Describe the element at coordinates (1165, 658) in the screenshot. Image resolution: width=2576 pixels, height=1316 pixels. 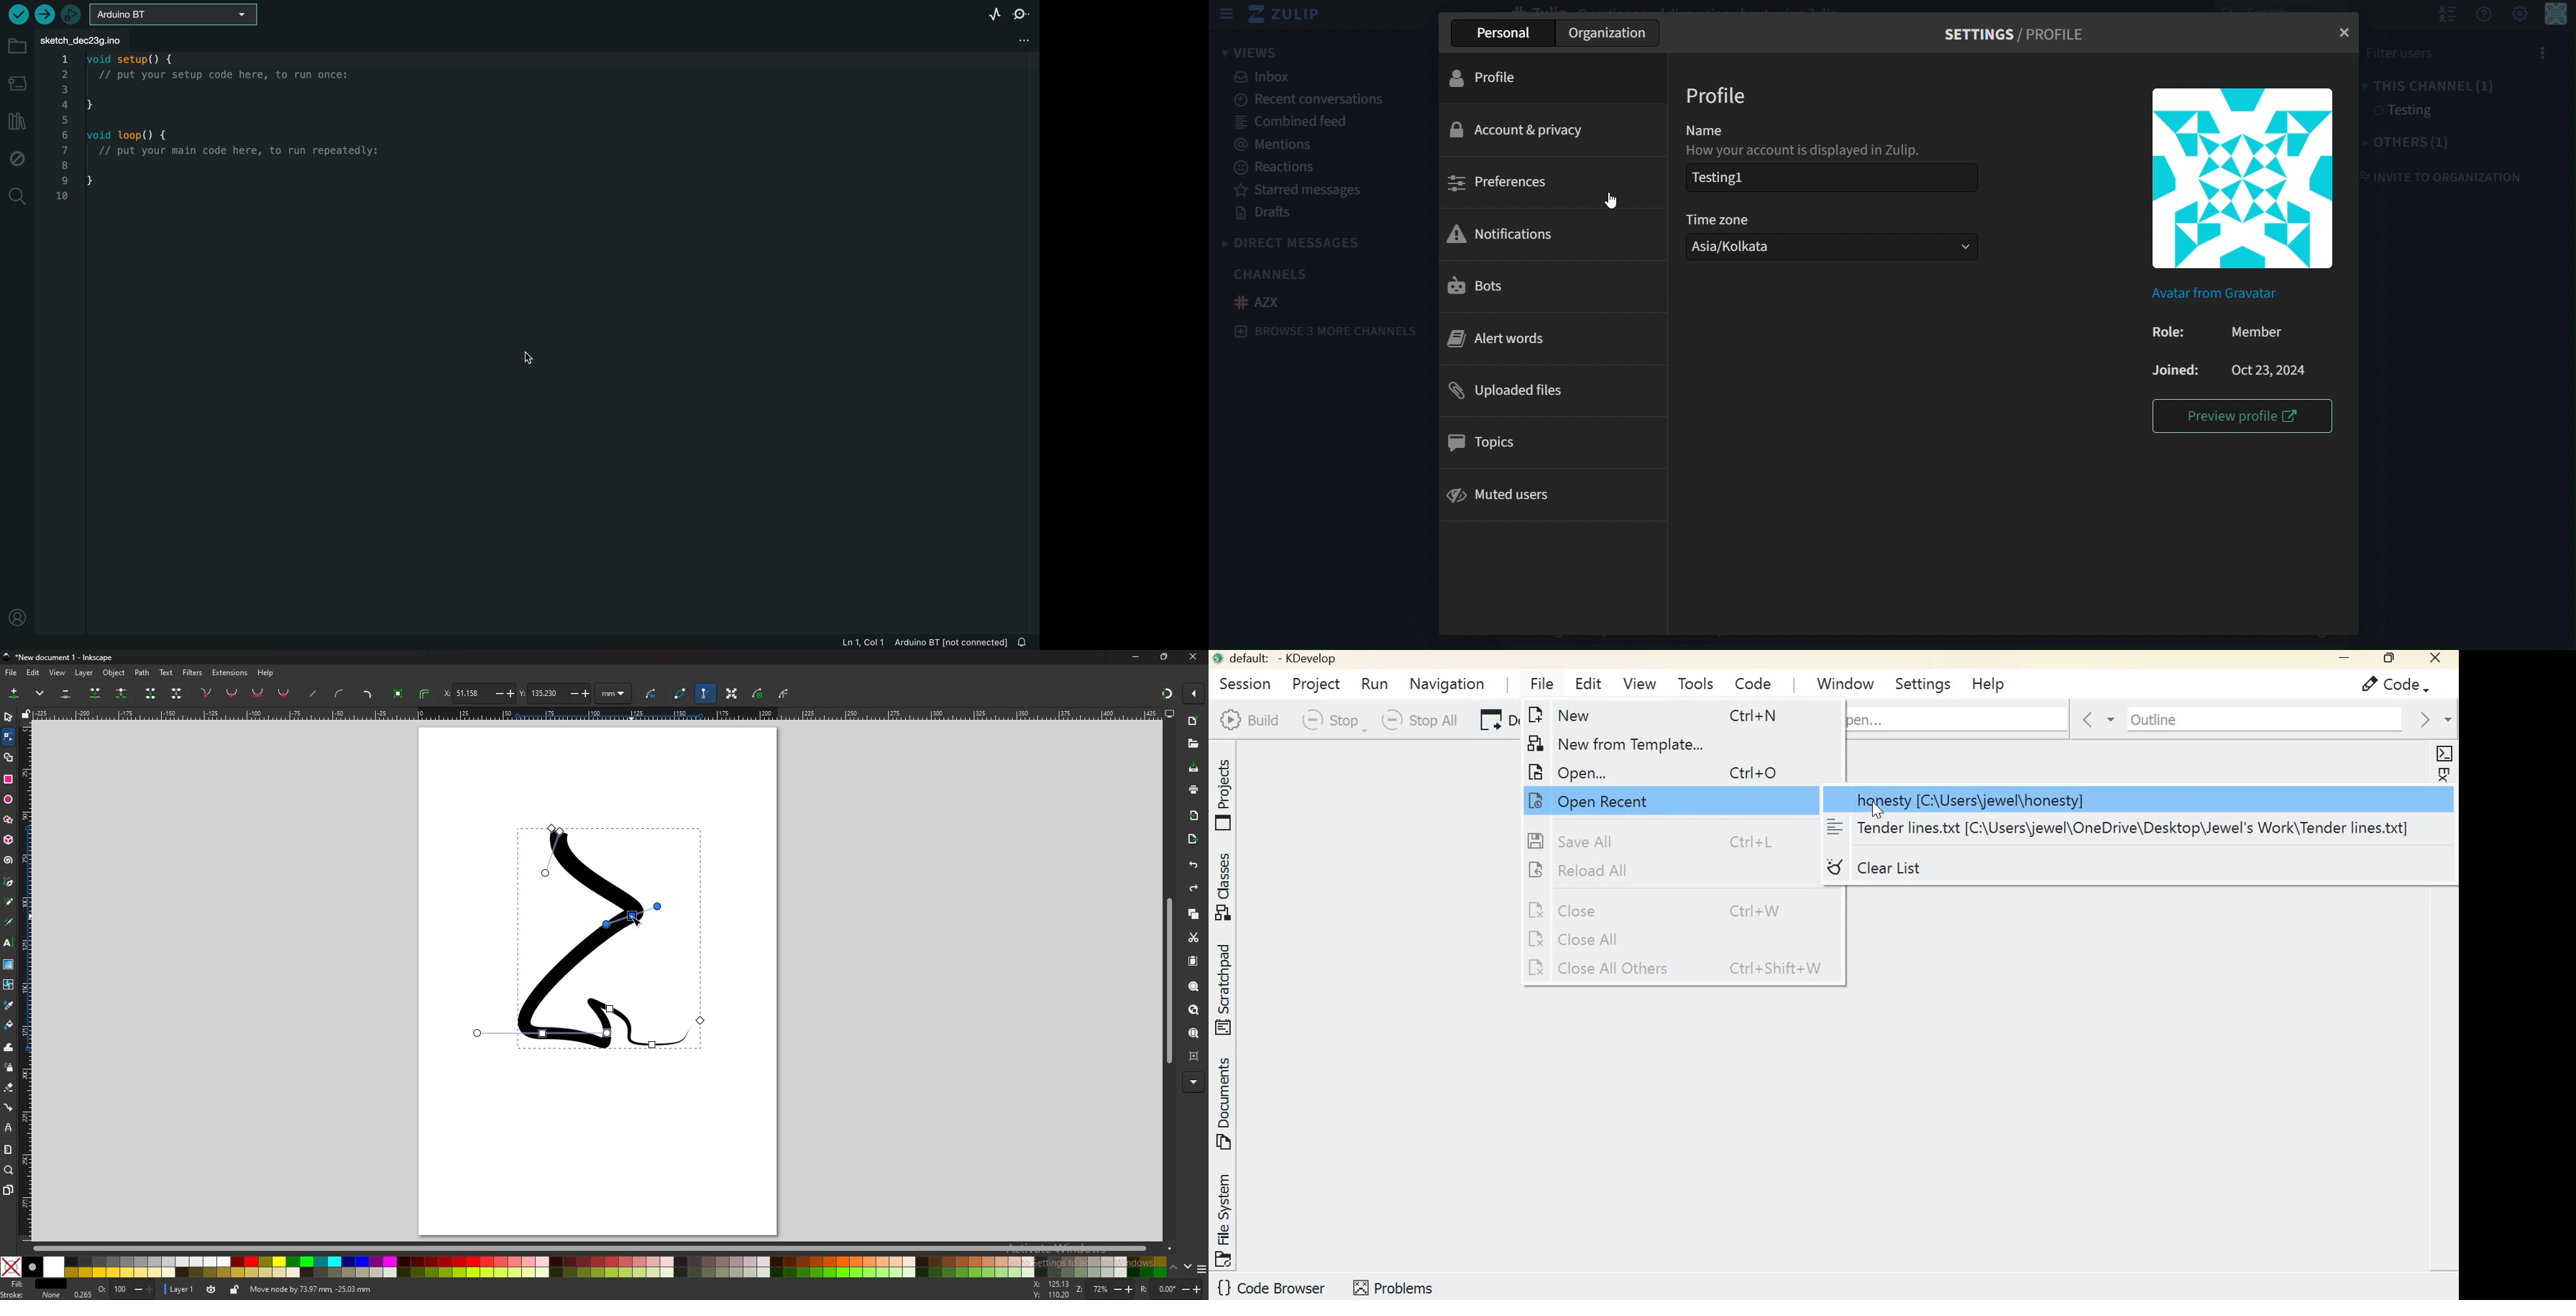
I see `resize` at that location.